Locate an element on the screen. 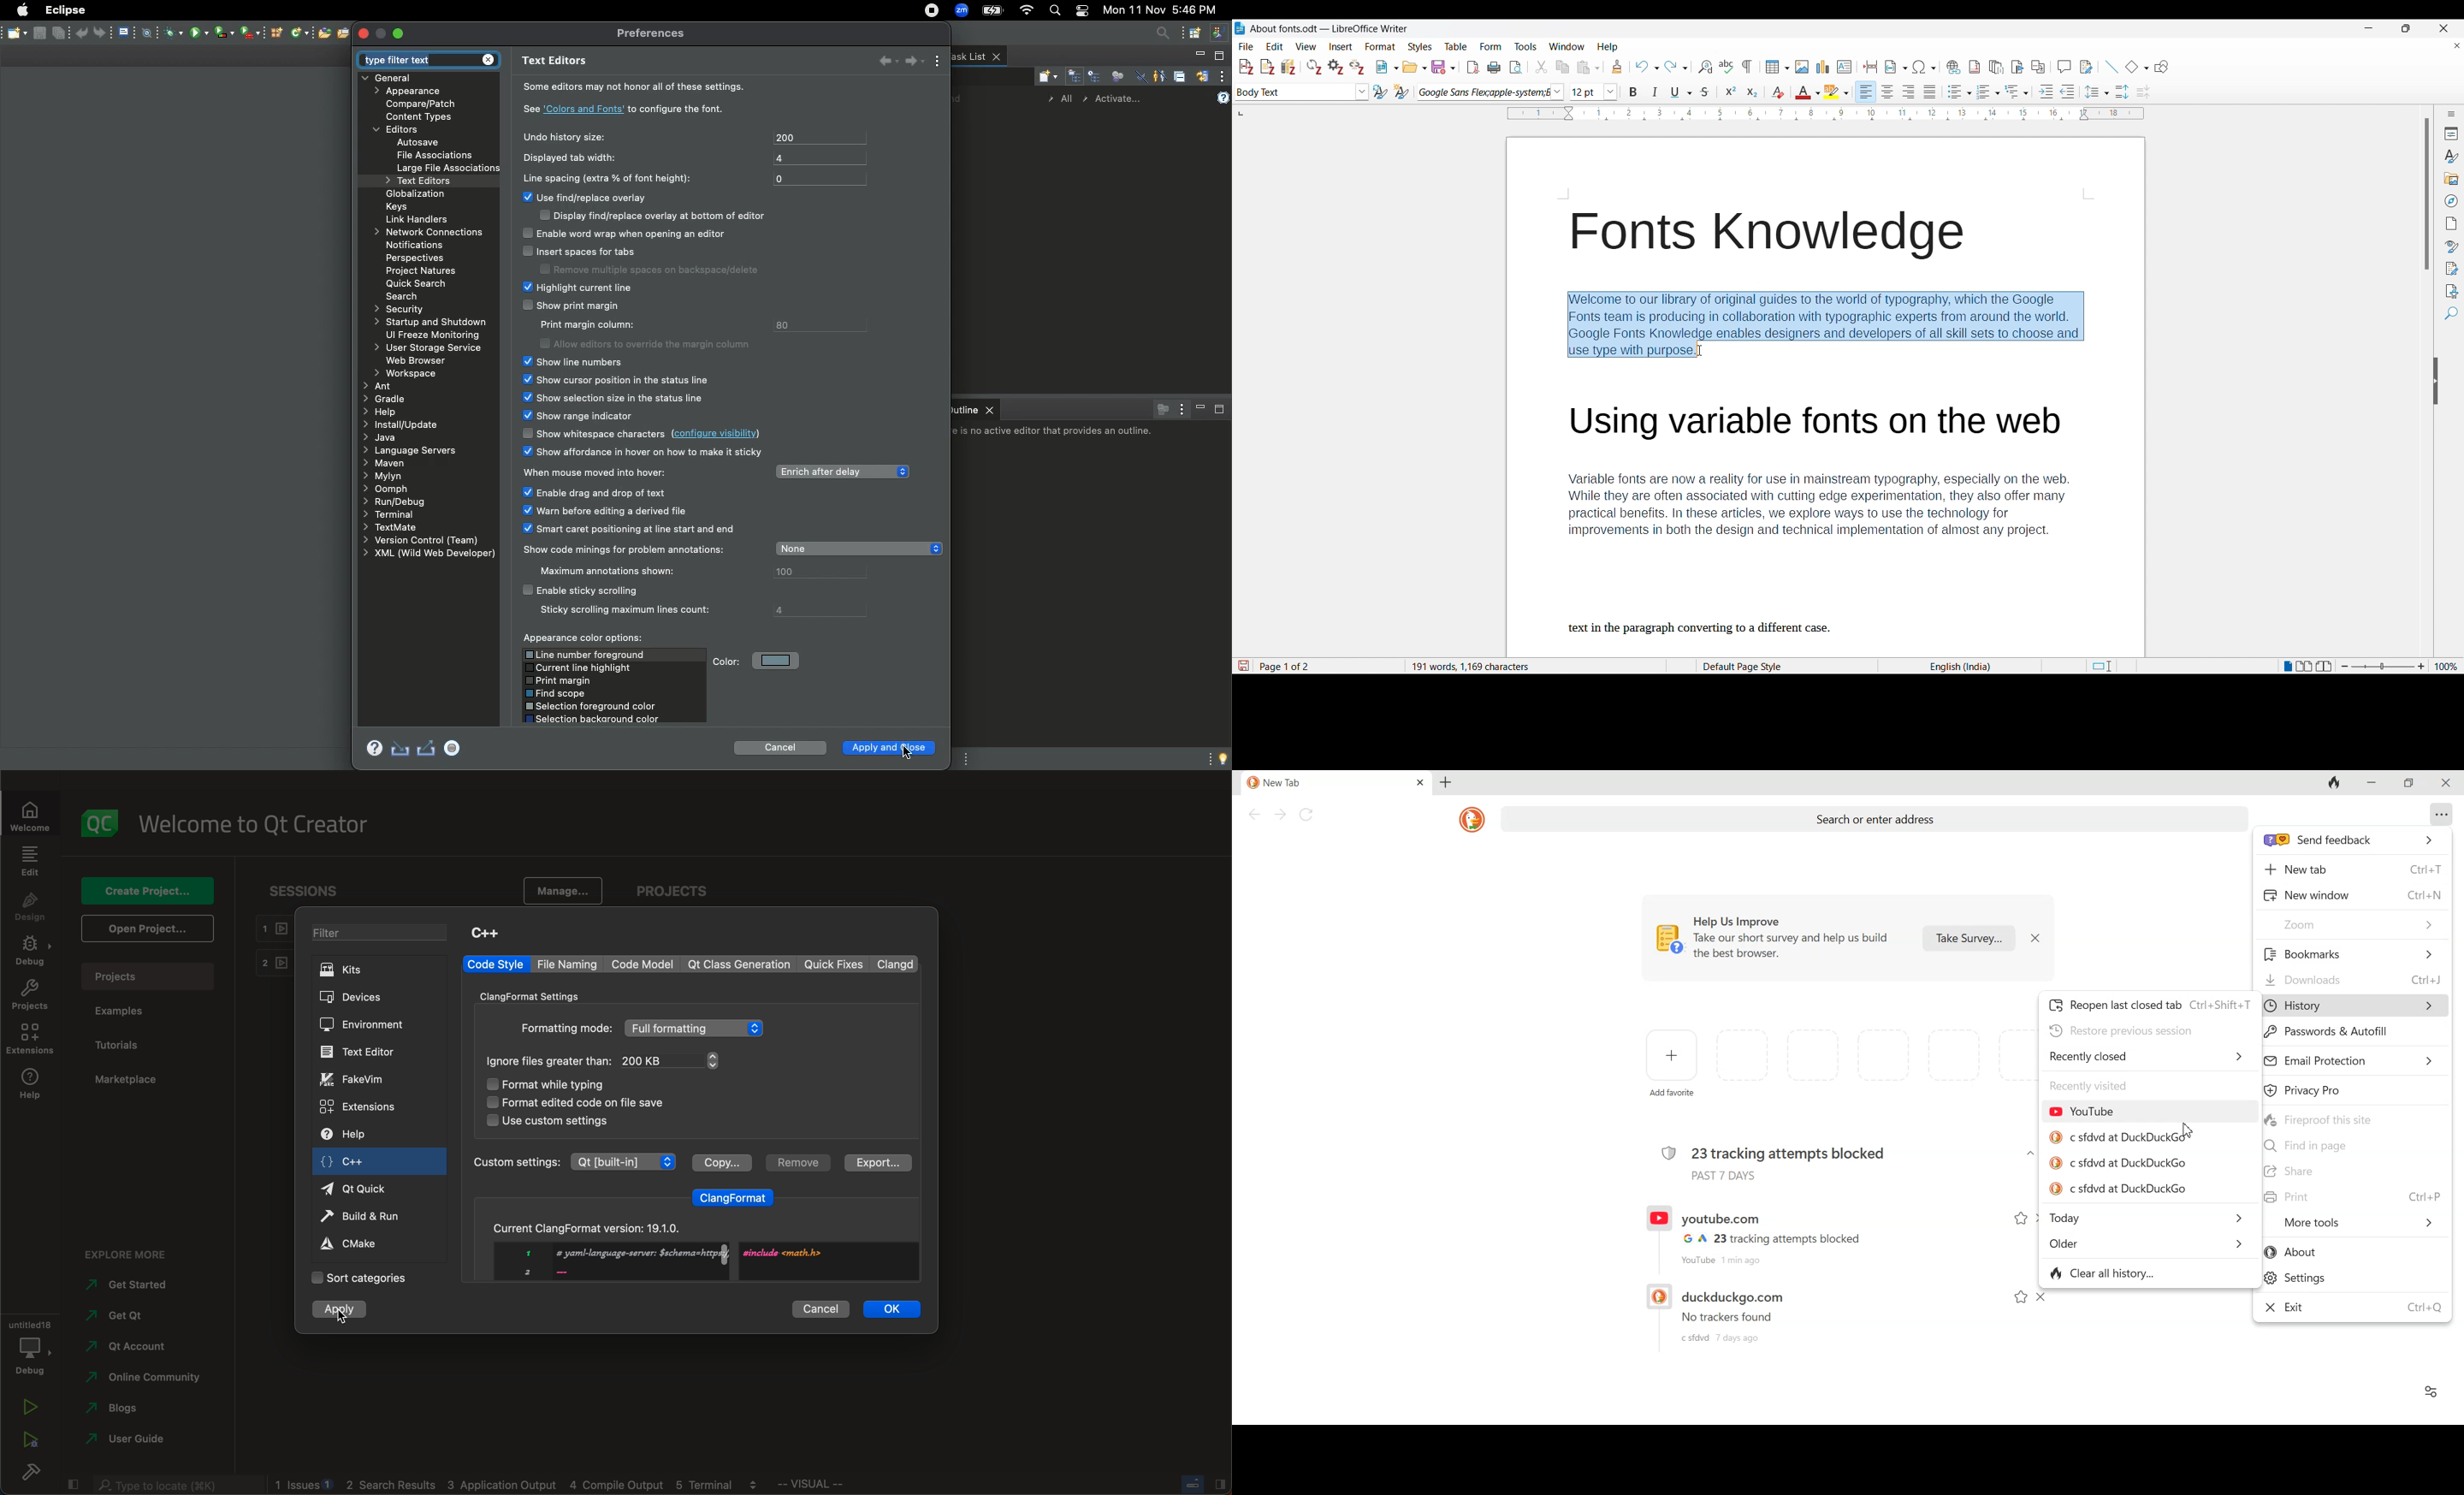 Image resolution: width=2464 pixels, height=1512 pixels. Single page view is located at coordinates (2288, 666).